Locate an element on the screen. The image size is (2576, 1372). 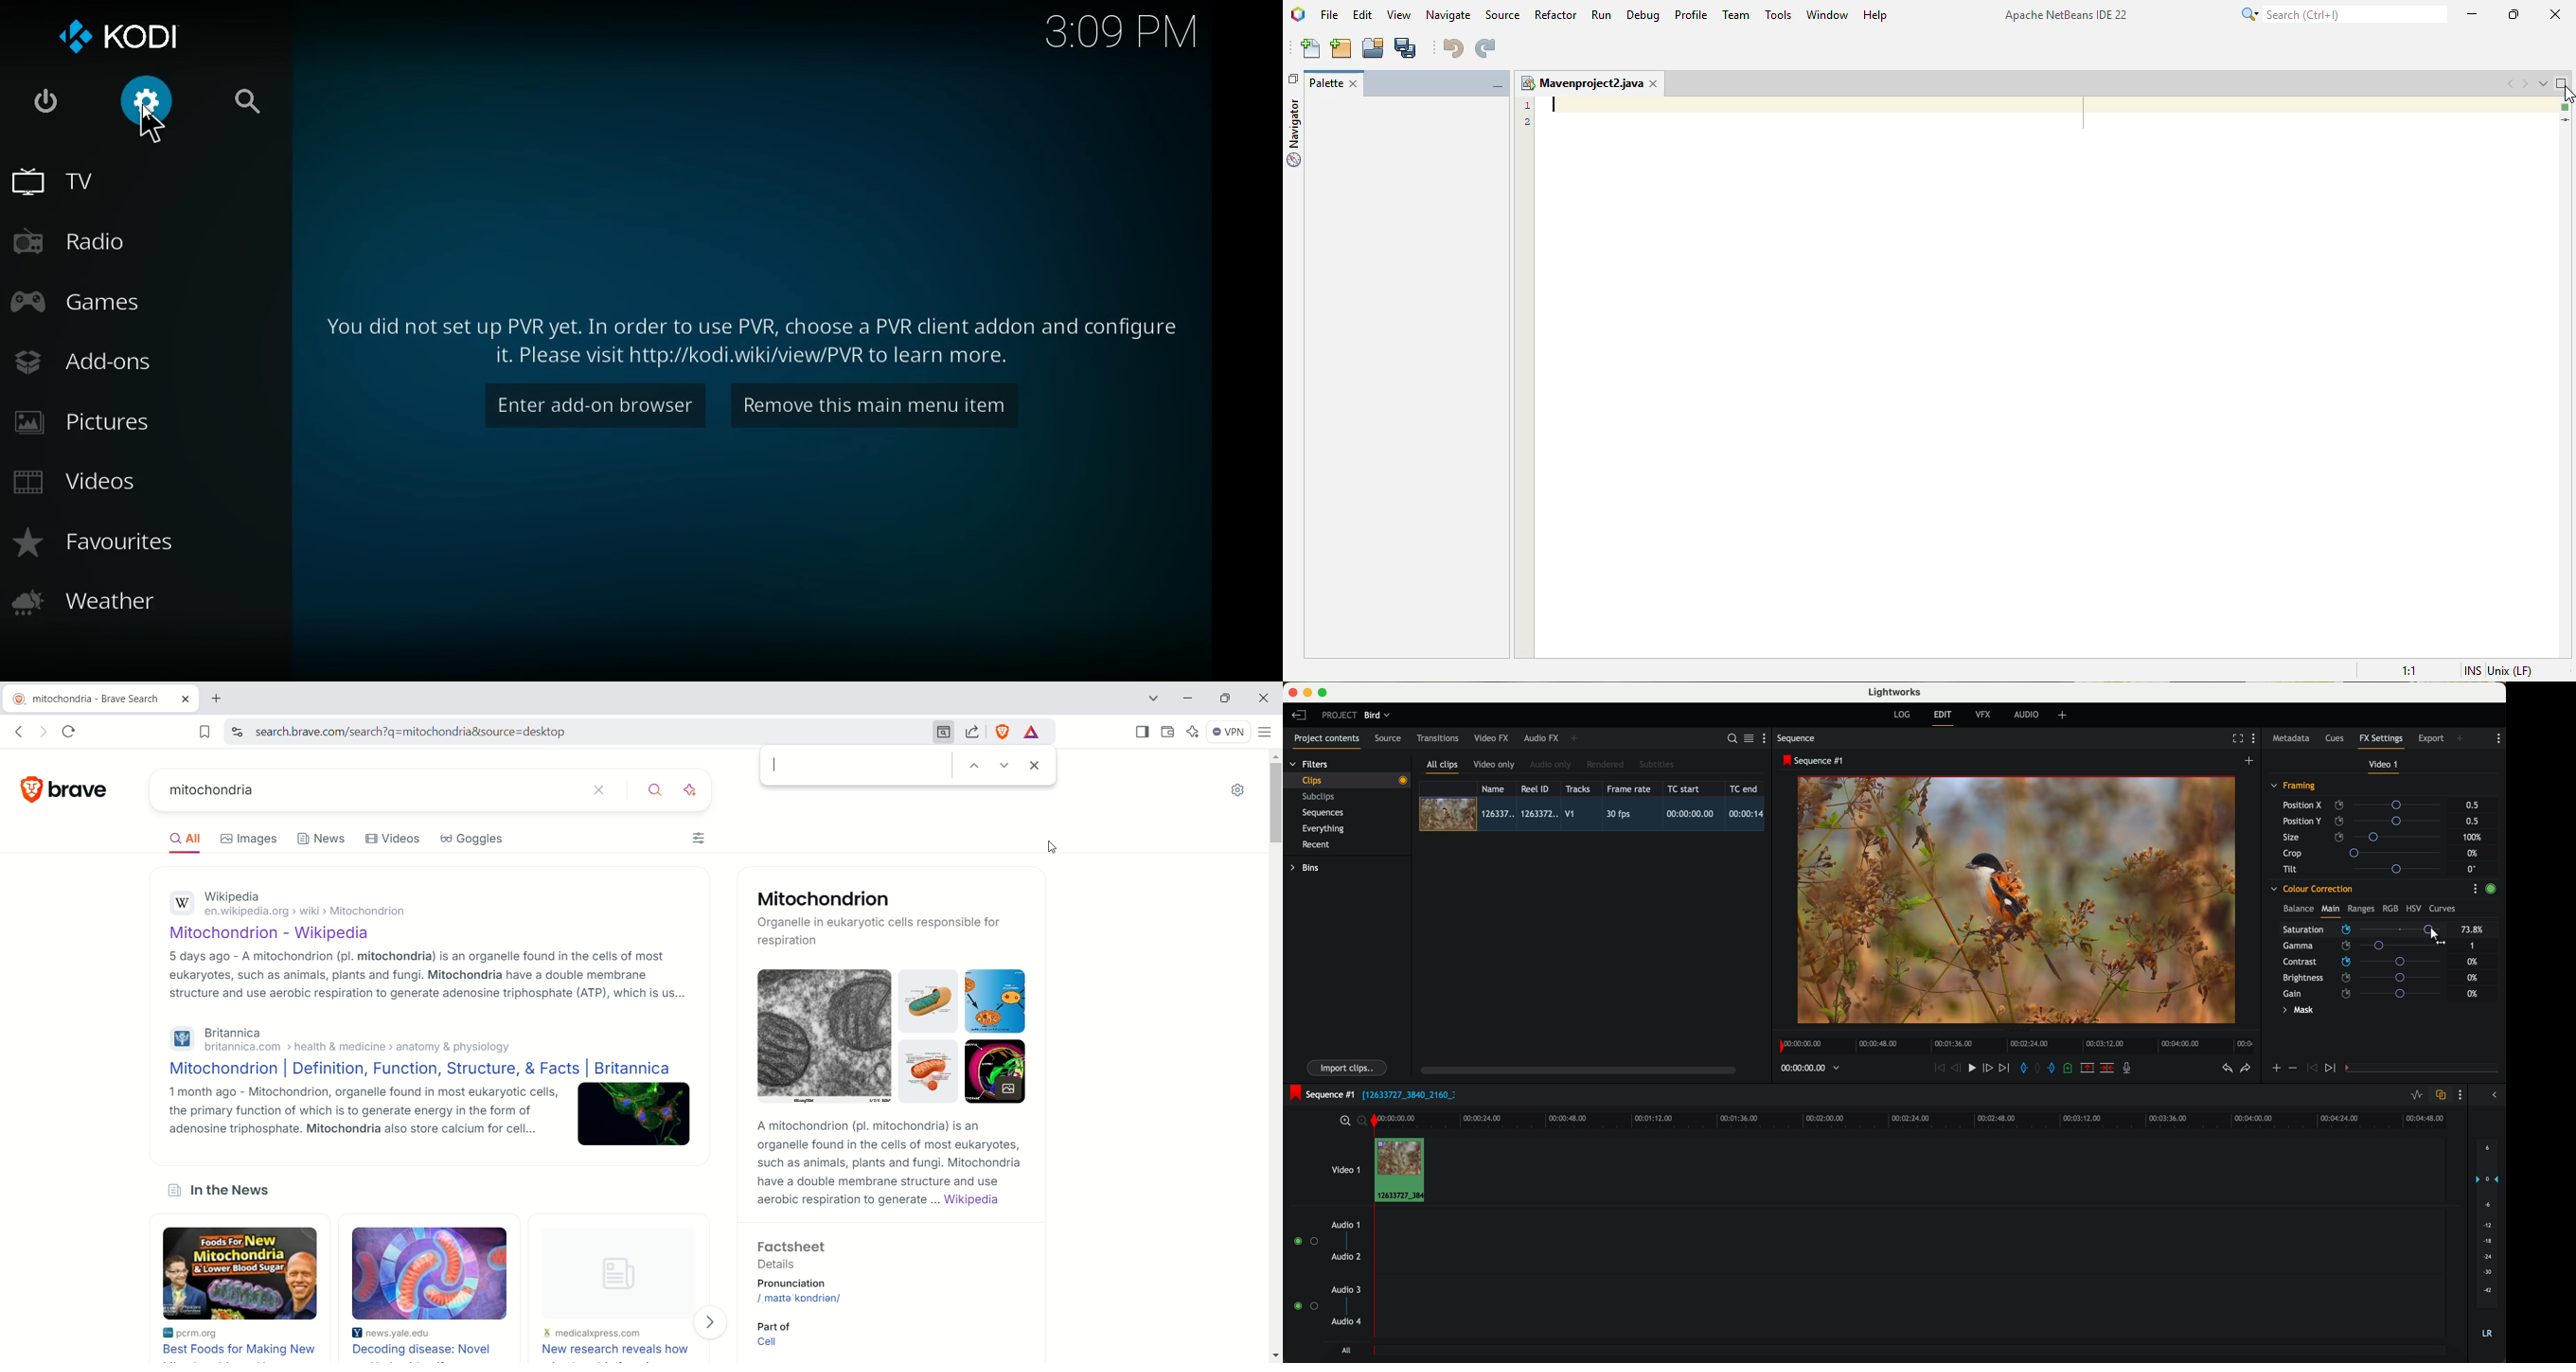
brave is located at coordinates (82, 791).